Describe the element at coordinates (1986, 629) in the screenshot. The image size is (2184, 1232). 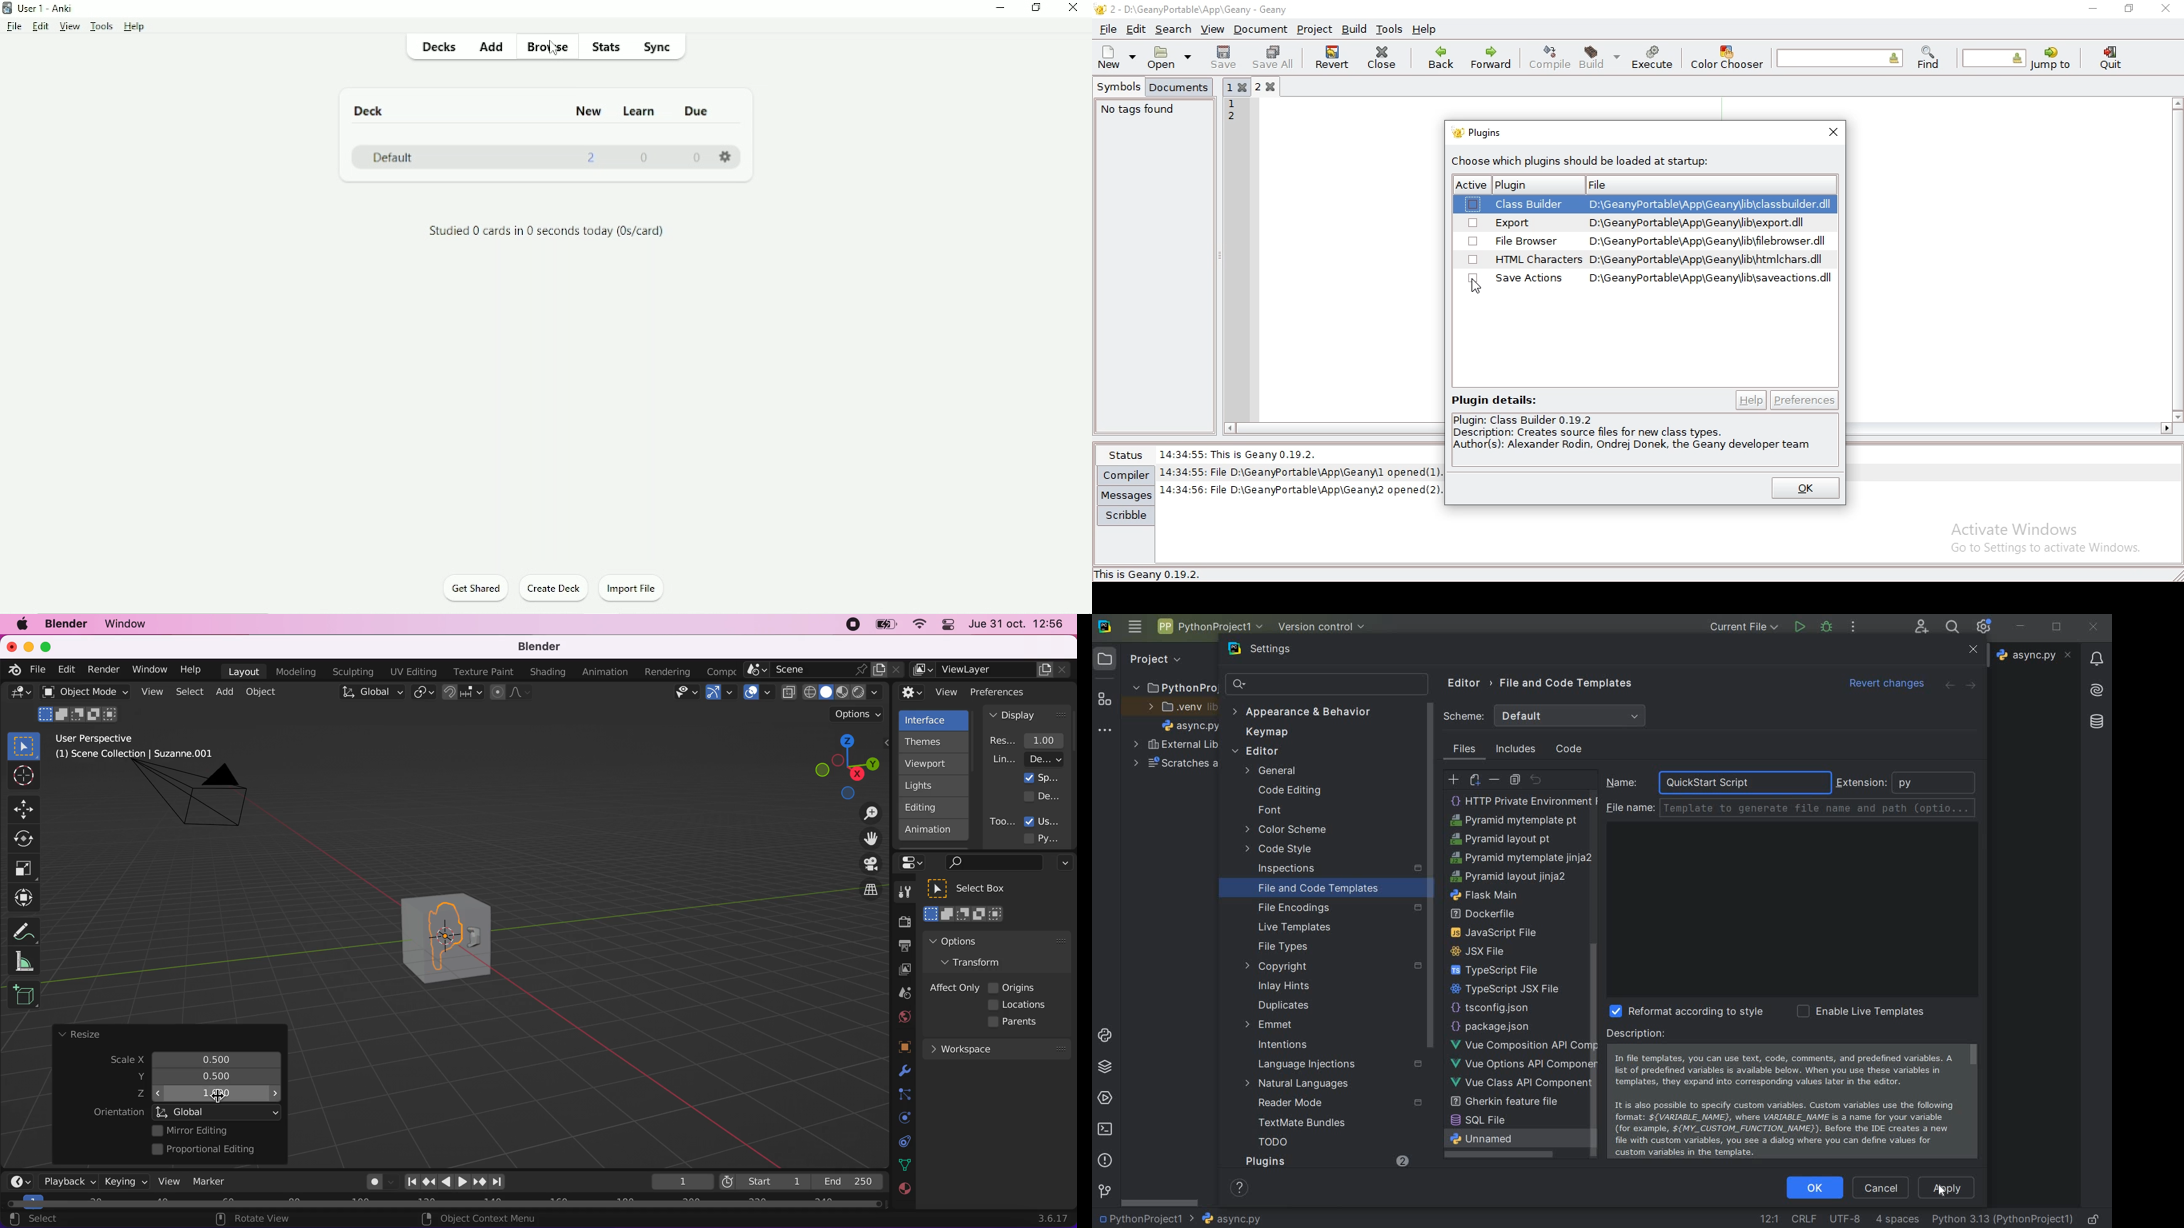
I see `Ide and Project Settings` at that location.